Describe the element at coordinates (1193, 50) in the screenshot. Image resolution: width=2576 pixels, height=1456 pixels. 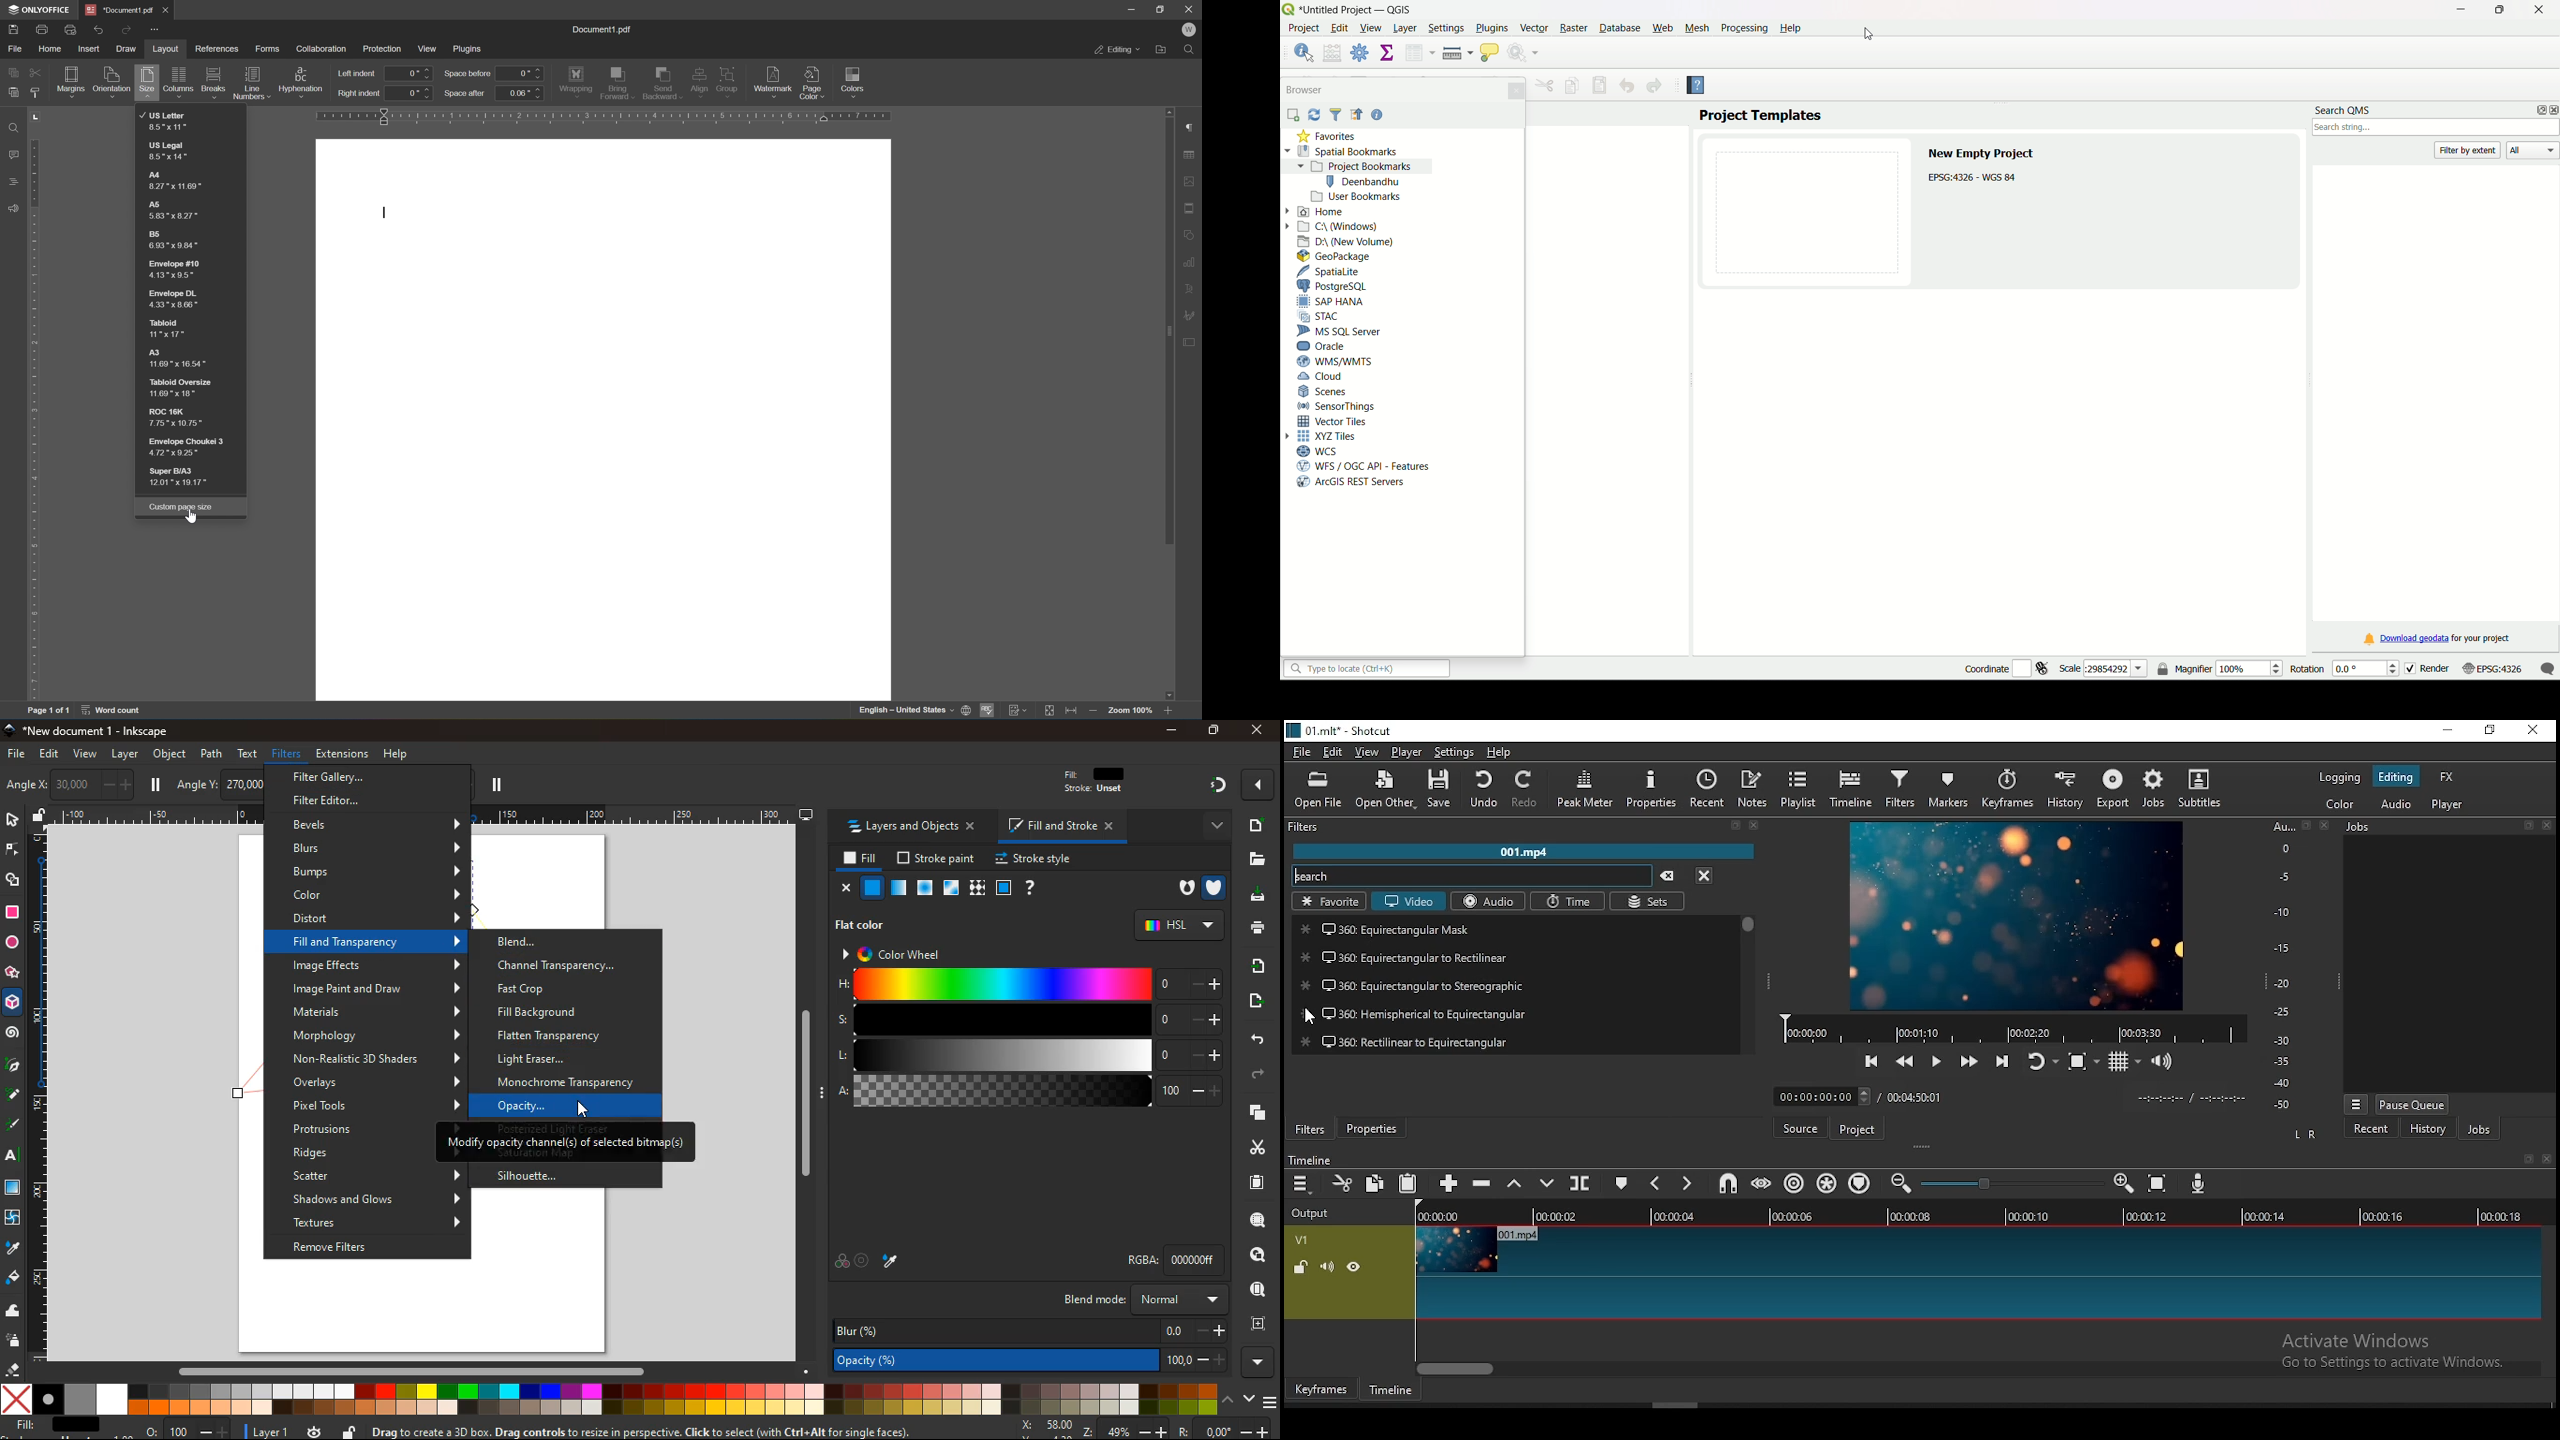
I see `Find` at that location.